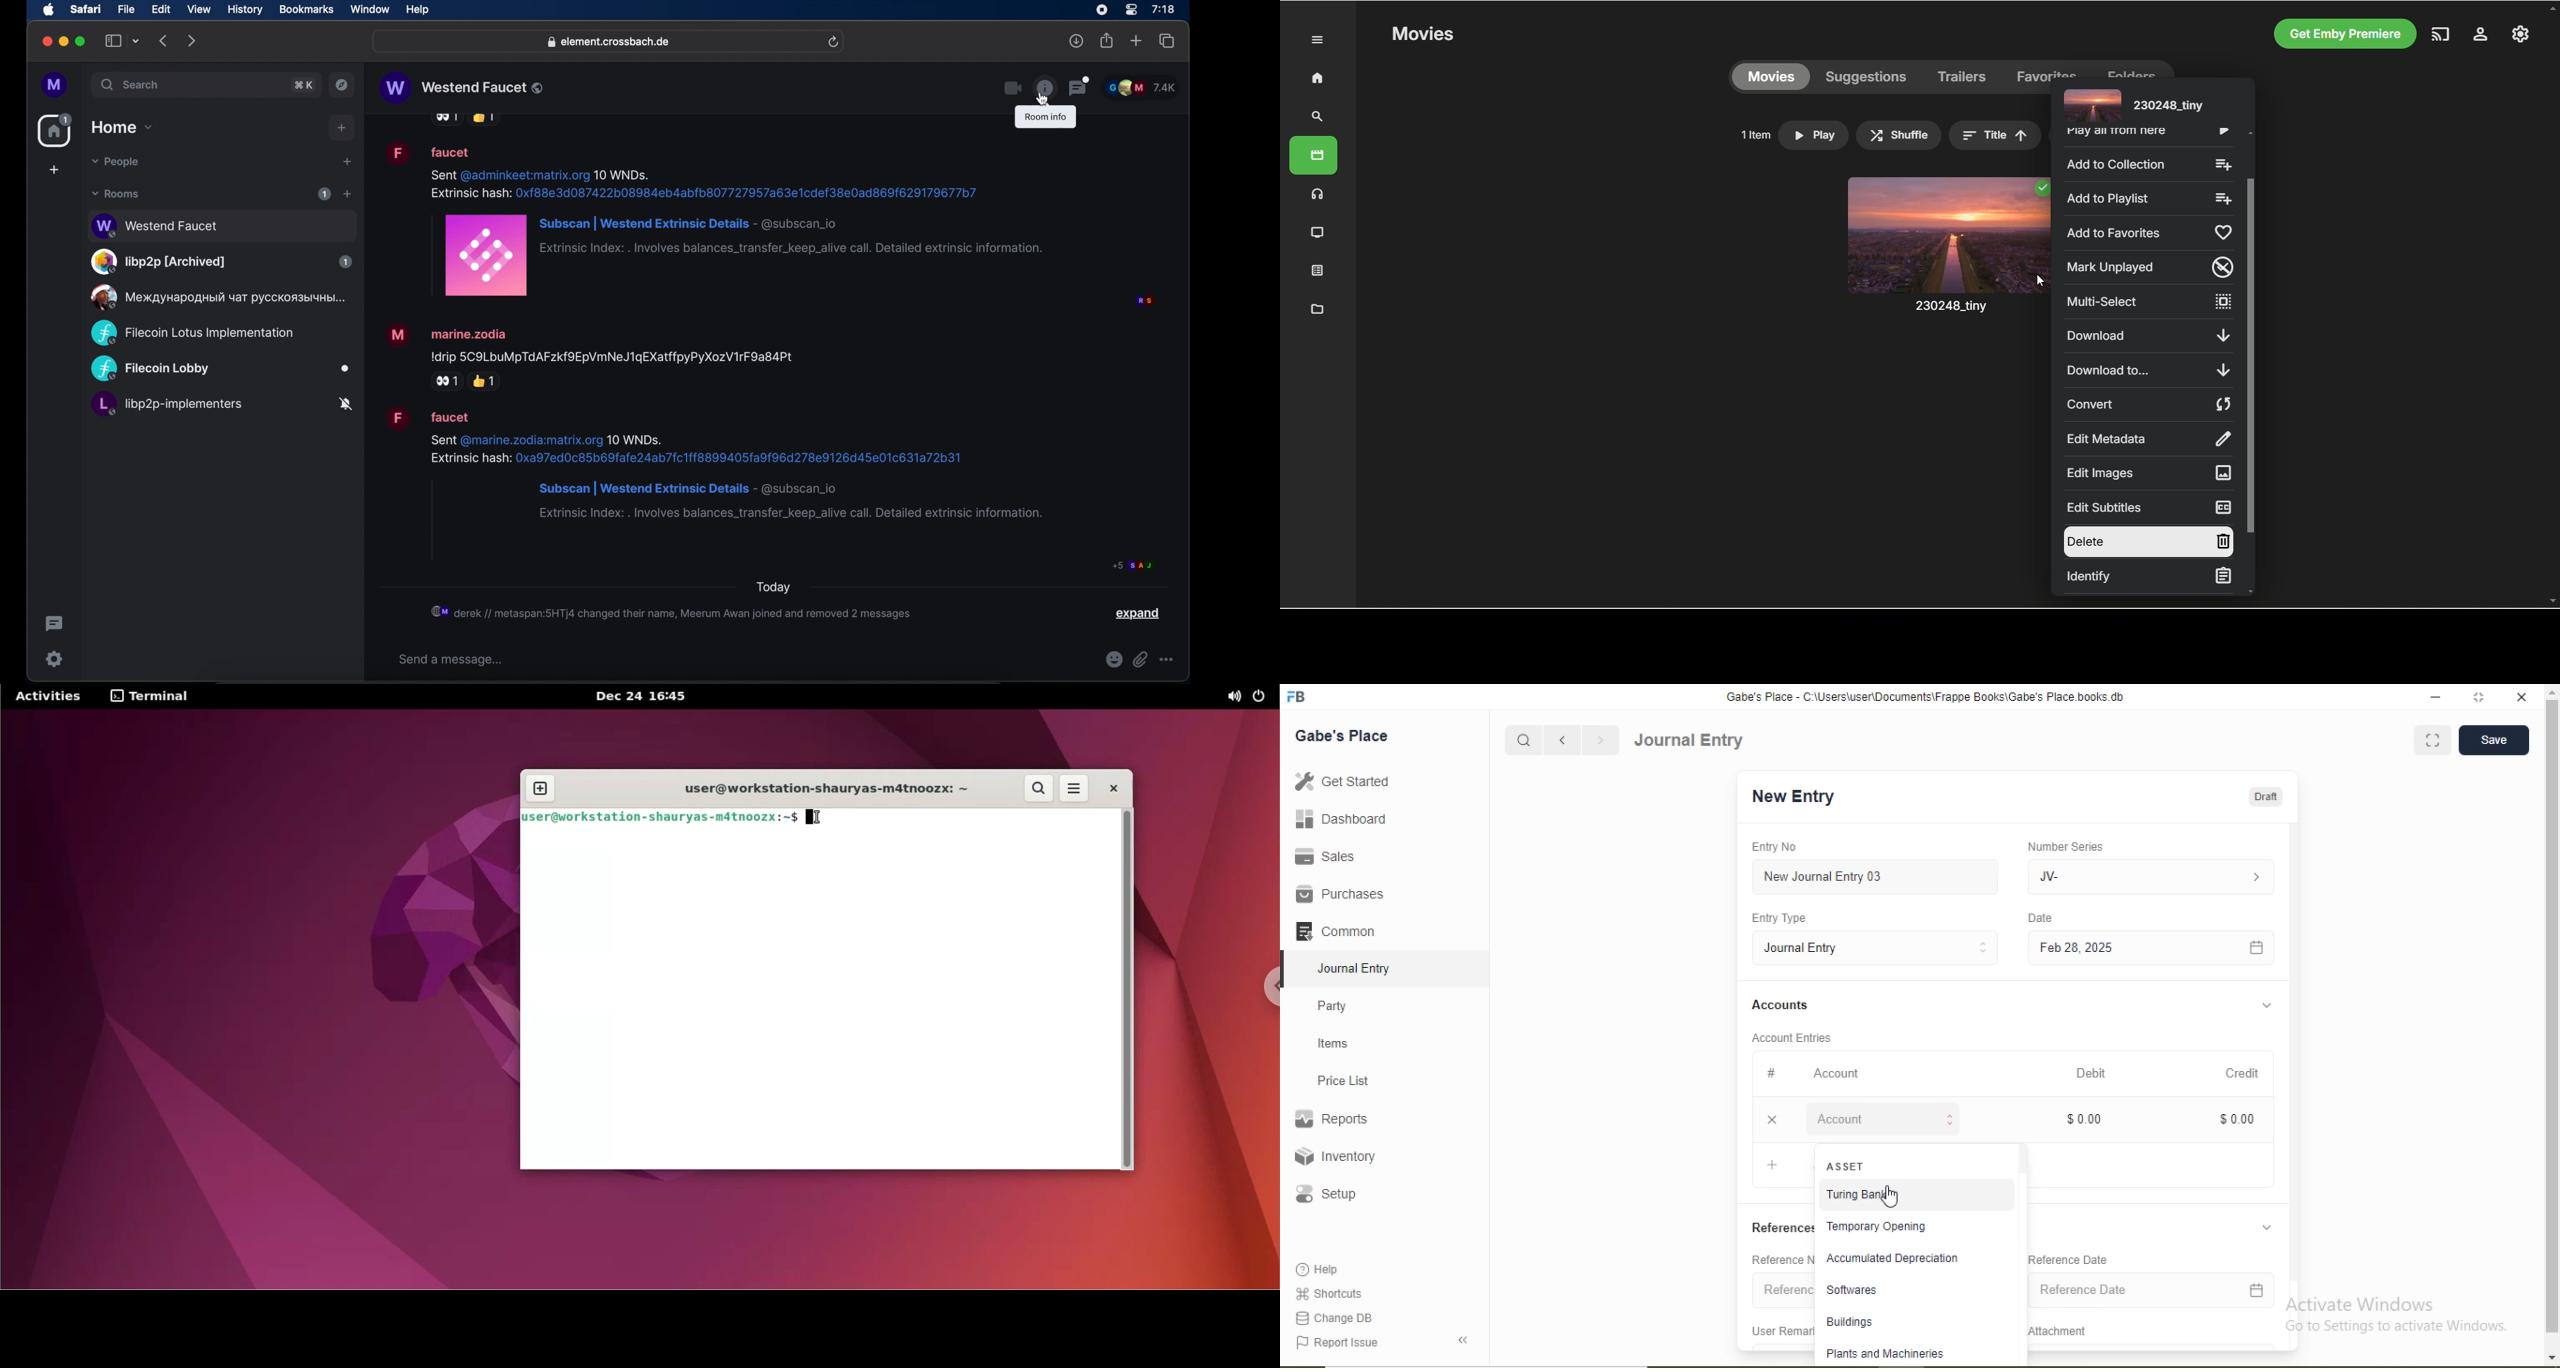 This screenshot has width=2576, height=1372. Describe the element at coordinates (1853, 1290) in the screenshot. I see `Softwares` at that location.